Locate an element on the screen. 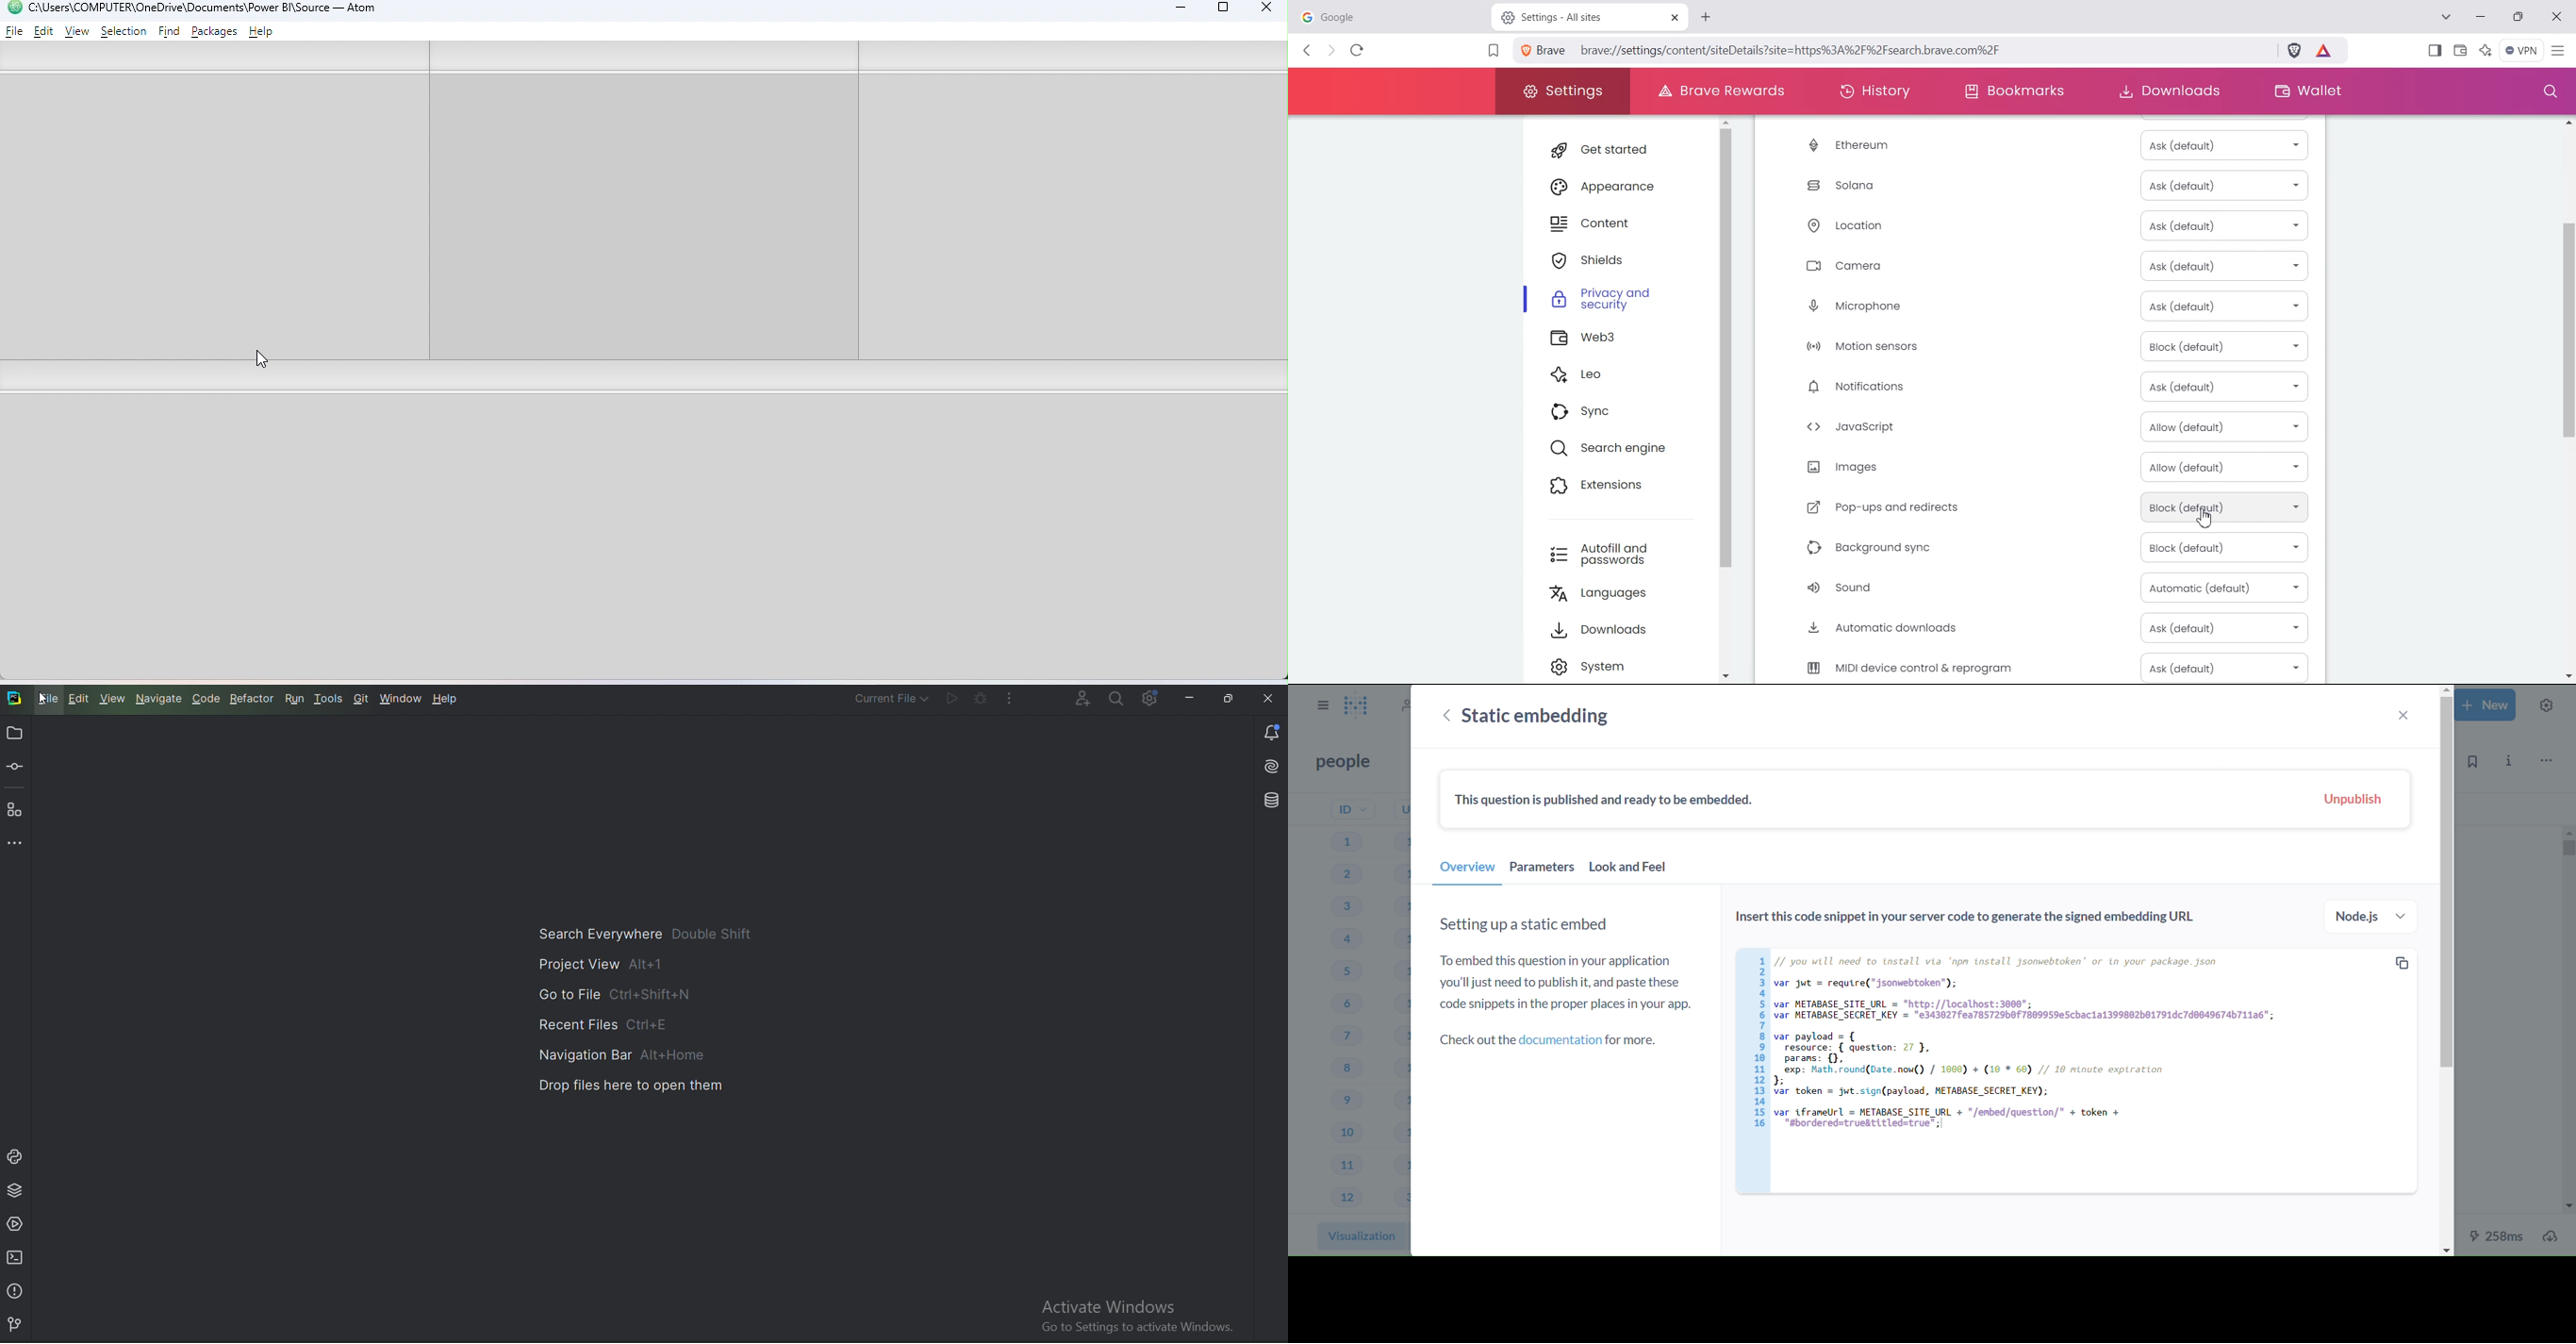 The image size is (2576, 1344). File is located at coordinates (46, 699).